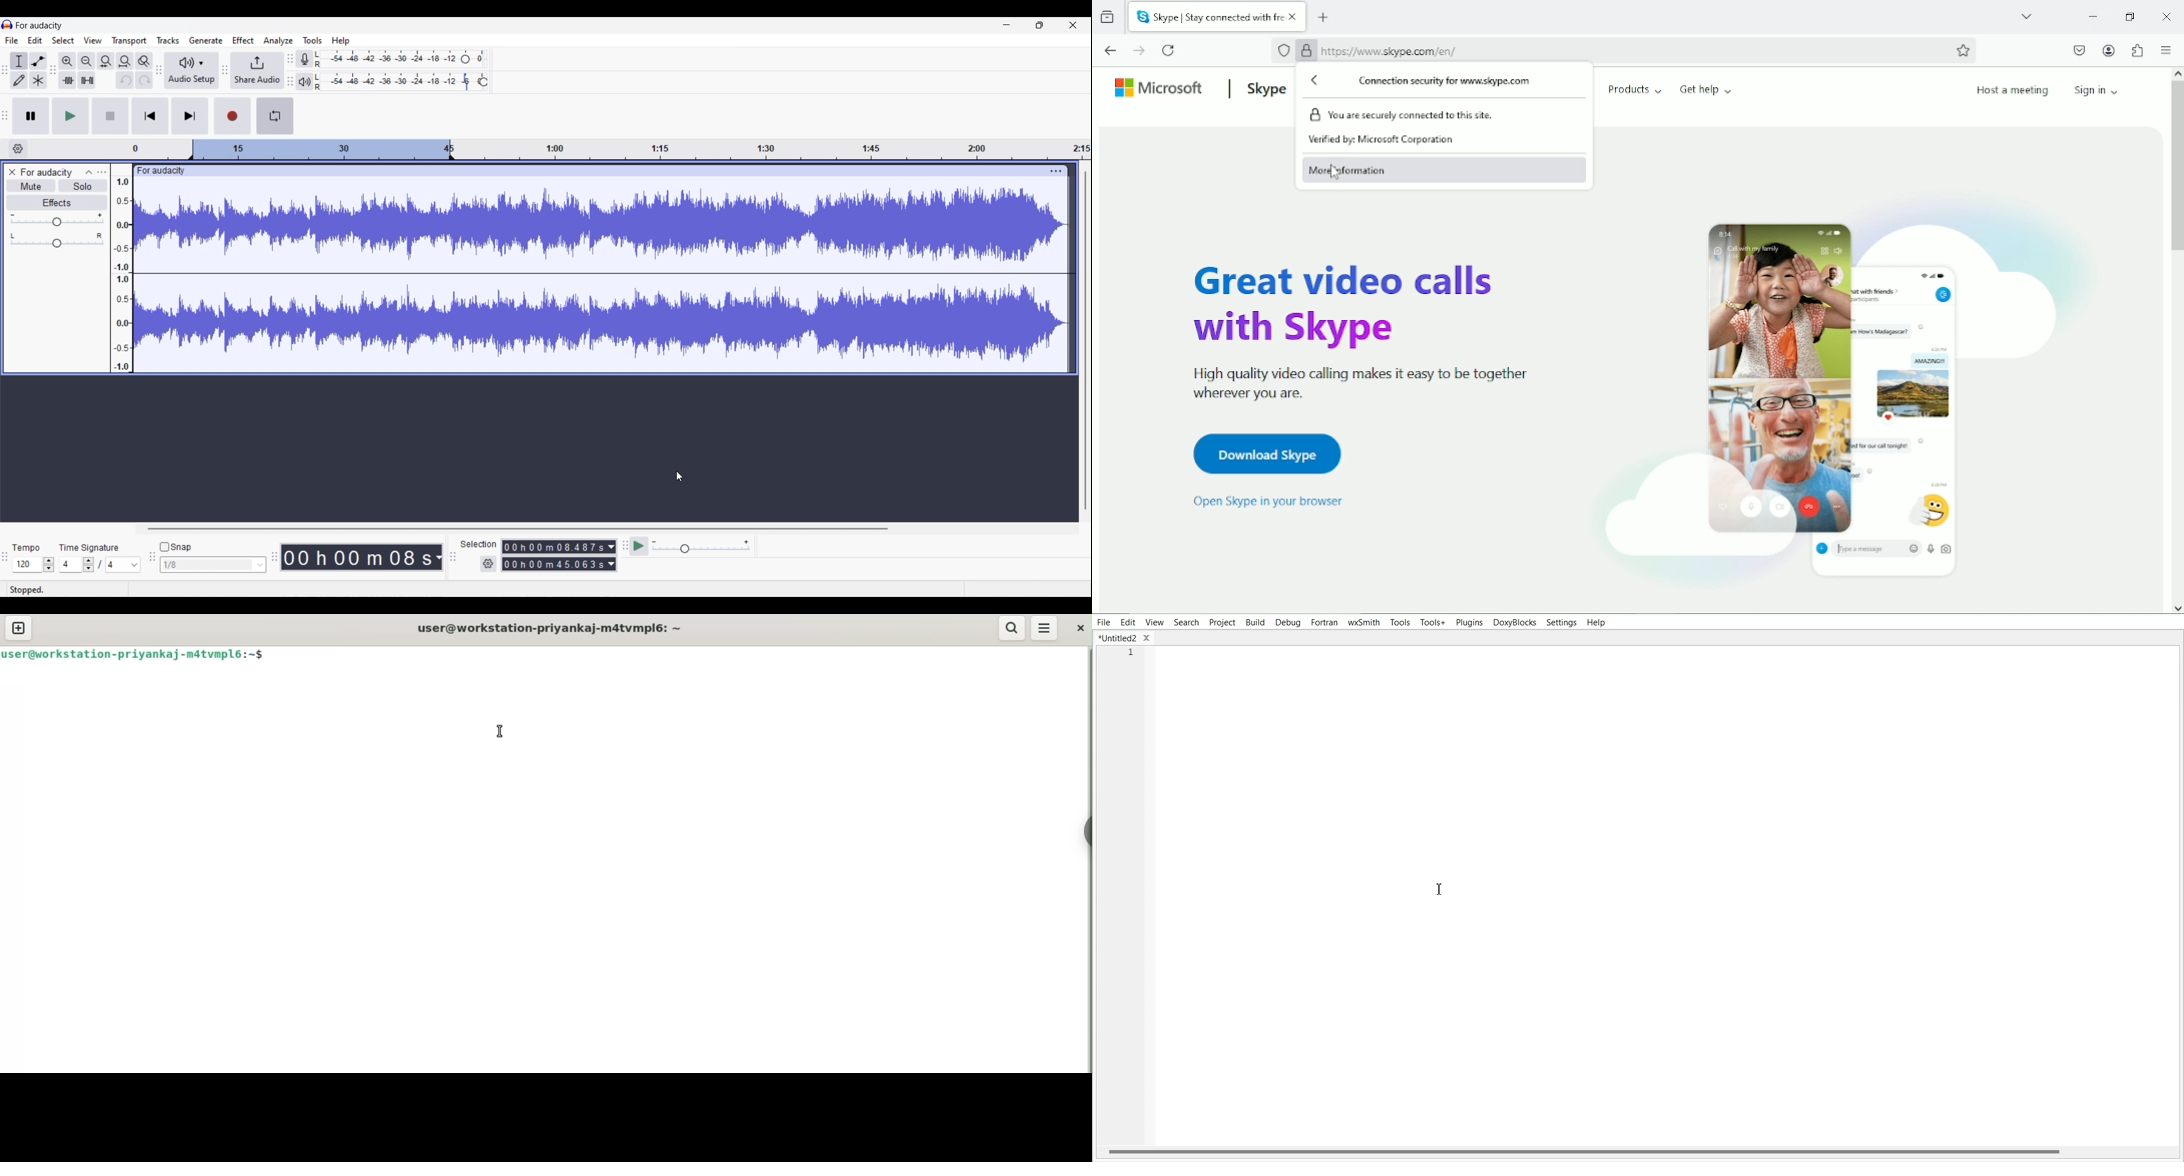 This screenshot has height=1176, width=2184. Describe the element at coordinates (168, 40) in the screenshot. I see `Tracks menu` at that location.